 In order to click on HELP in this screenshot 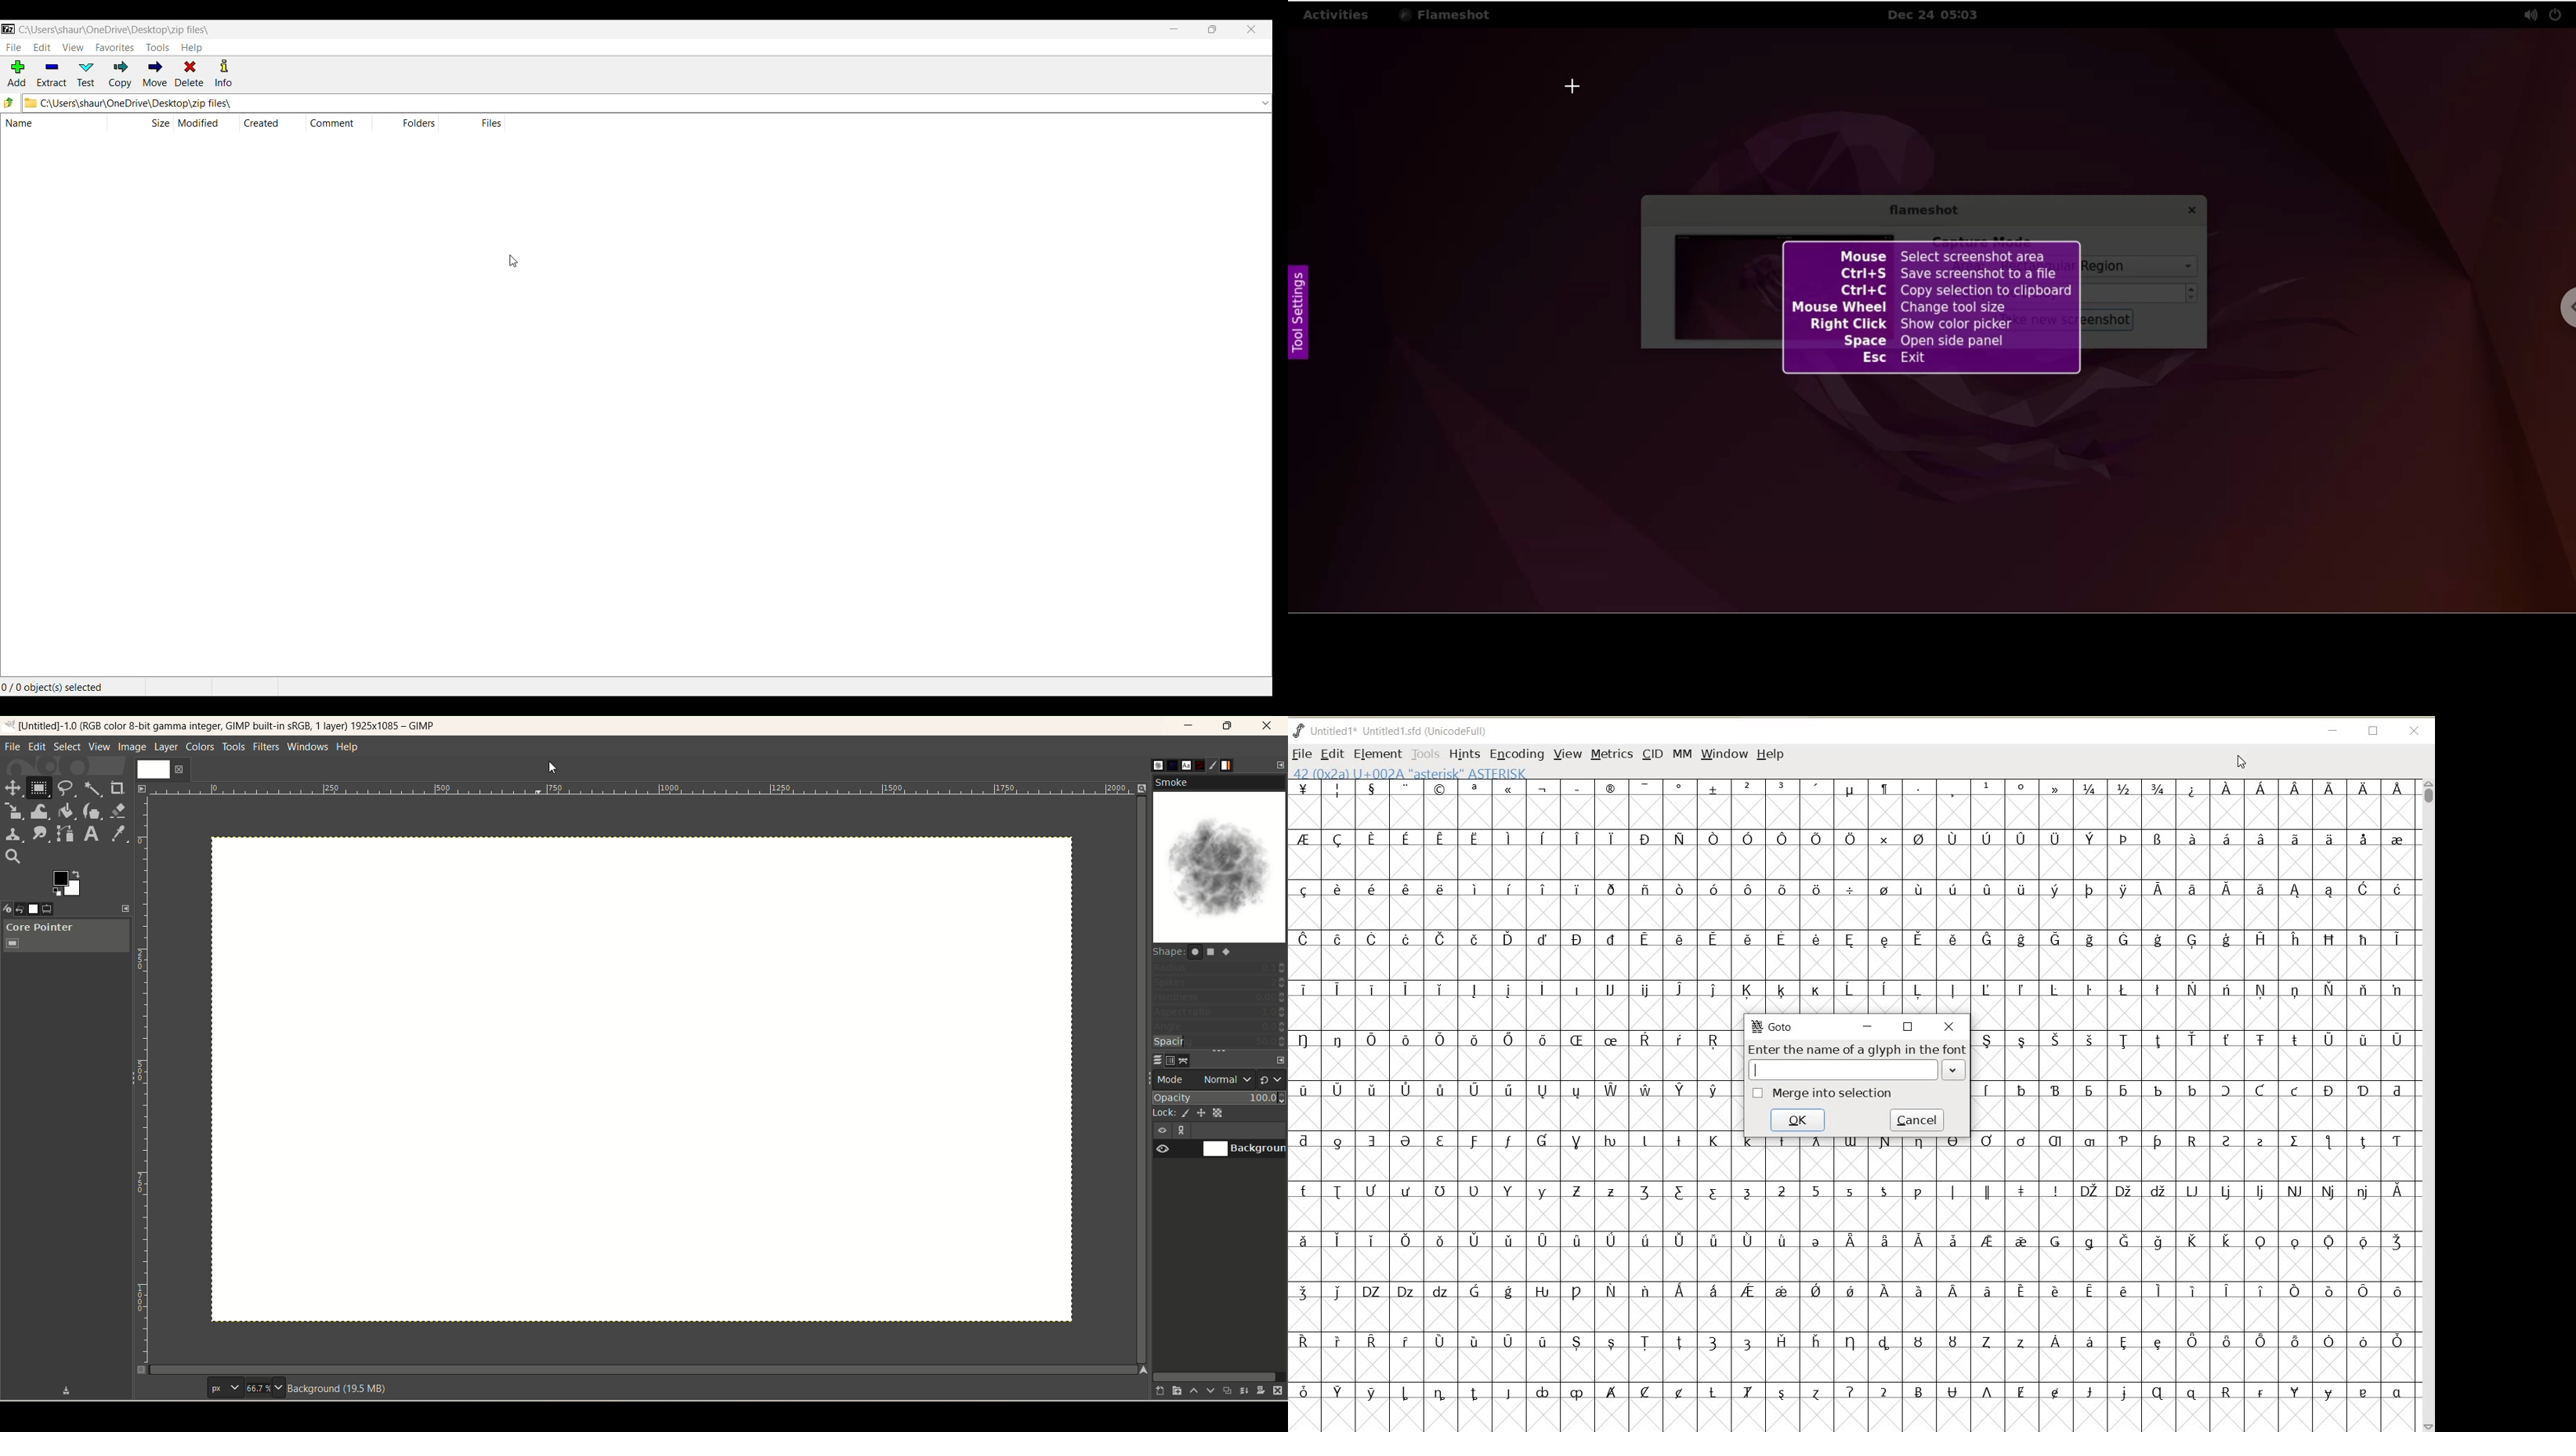, I will do `click(1770, 755)`.